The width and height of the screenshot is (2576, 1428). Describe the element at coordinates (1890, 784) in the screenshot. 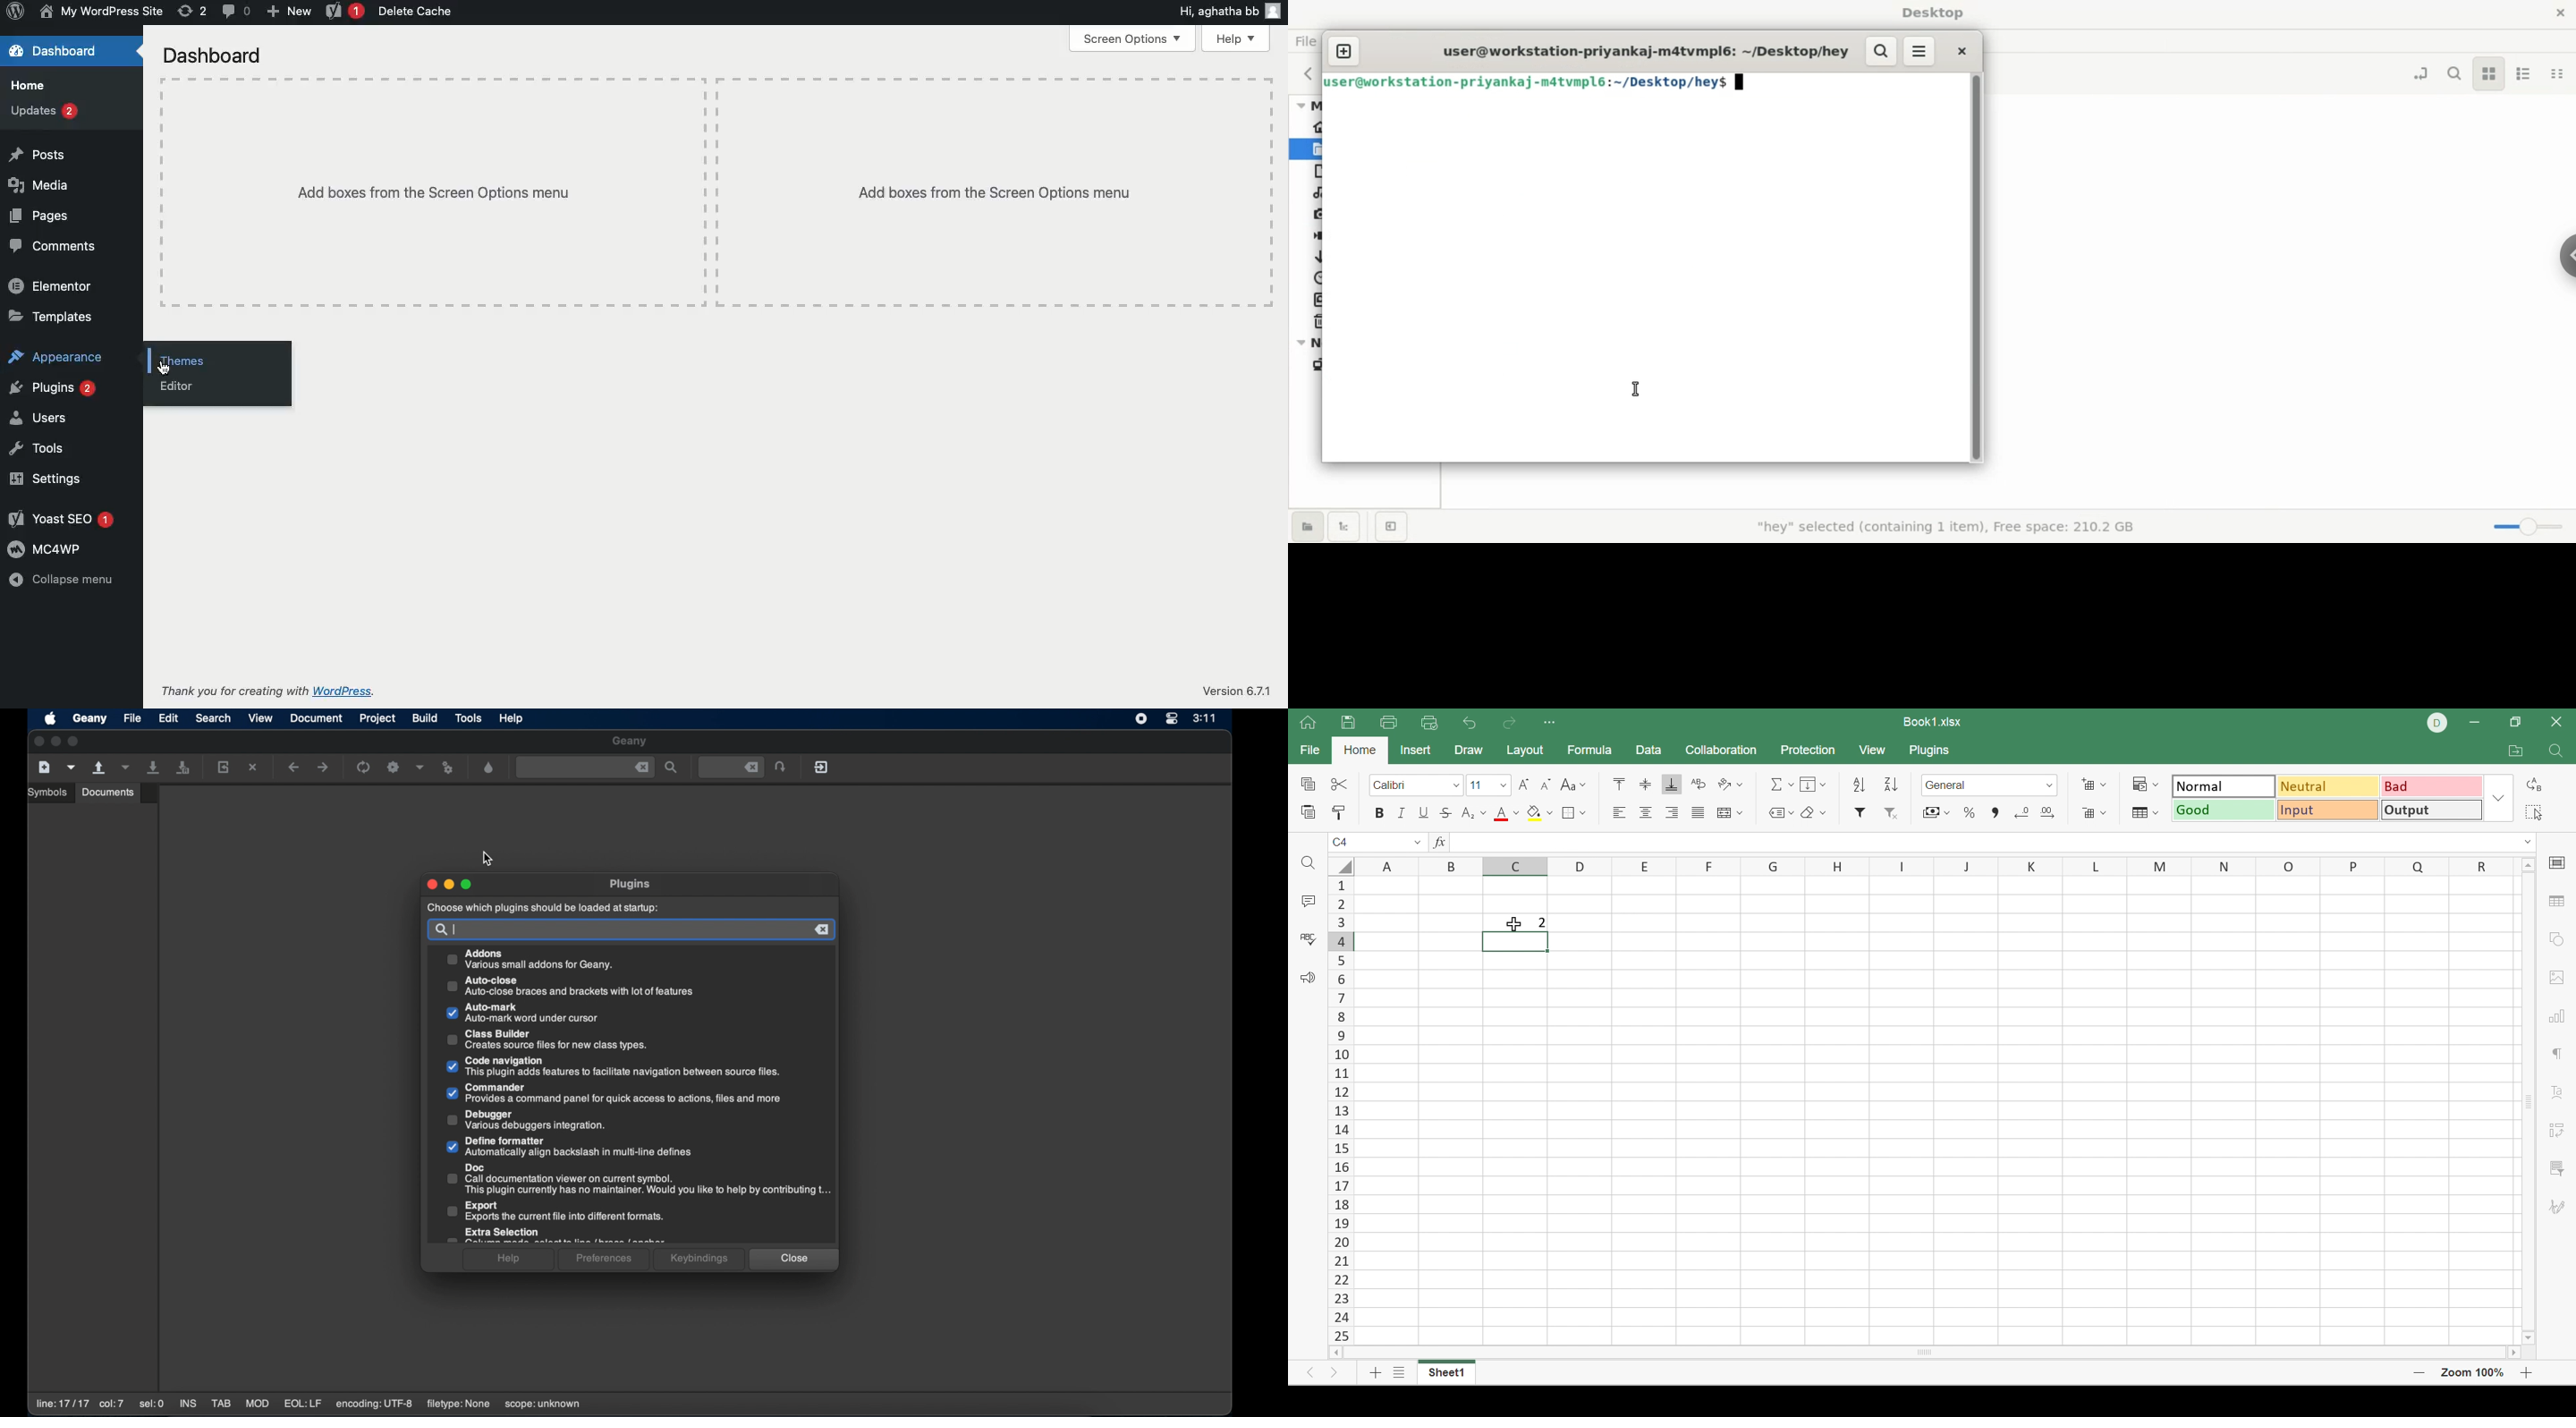

I see `Descending order` at that location.